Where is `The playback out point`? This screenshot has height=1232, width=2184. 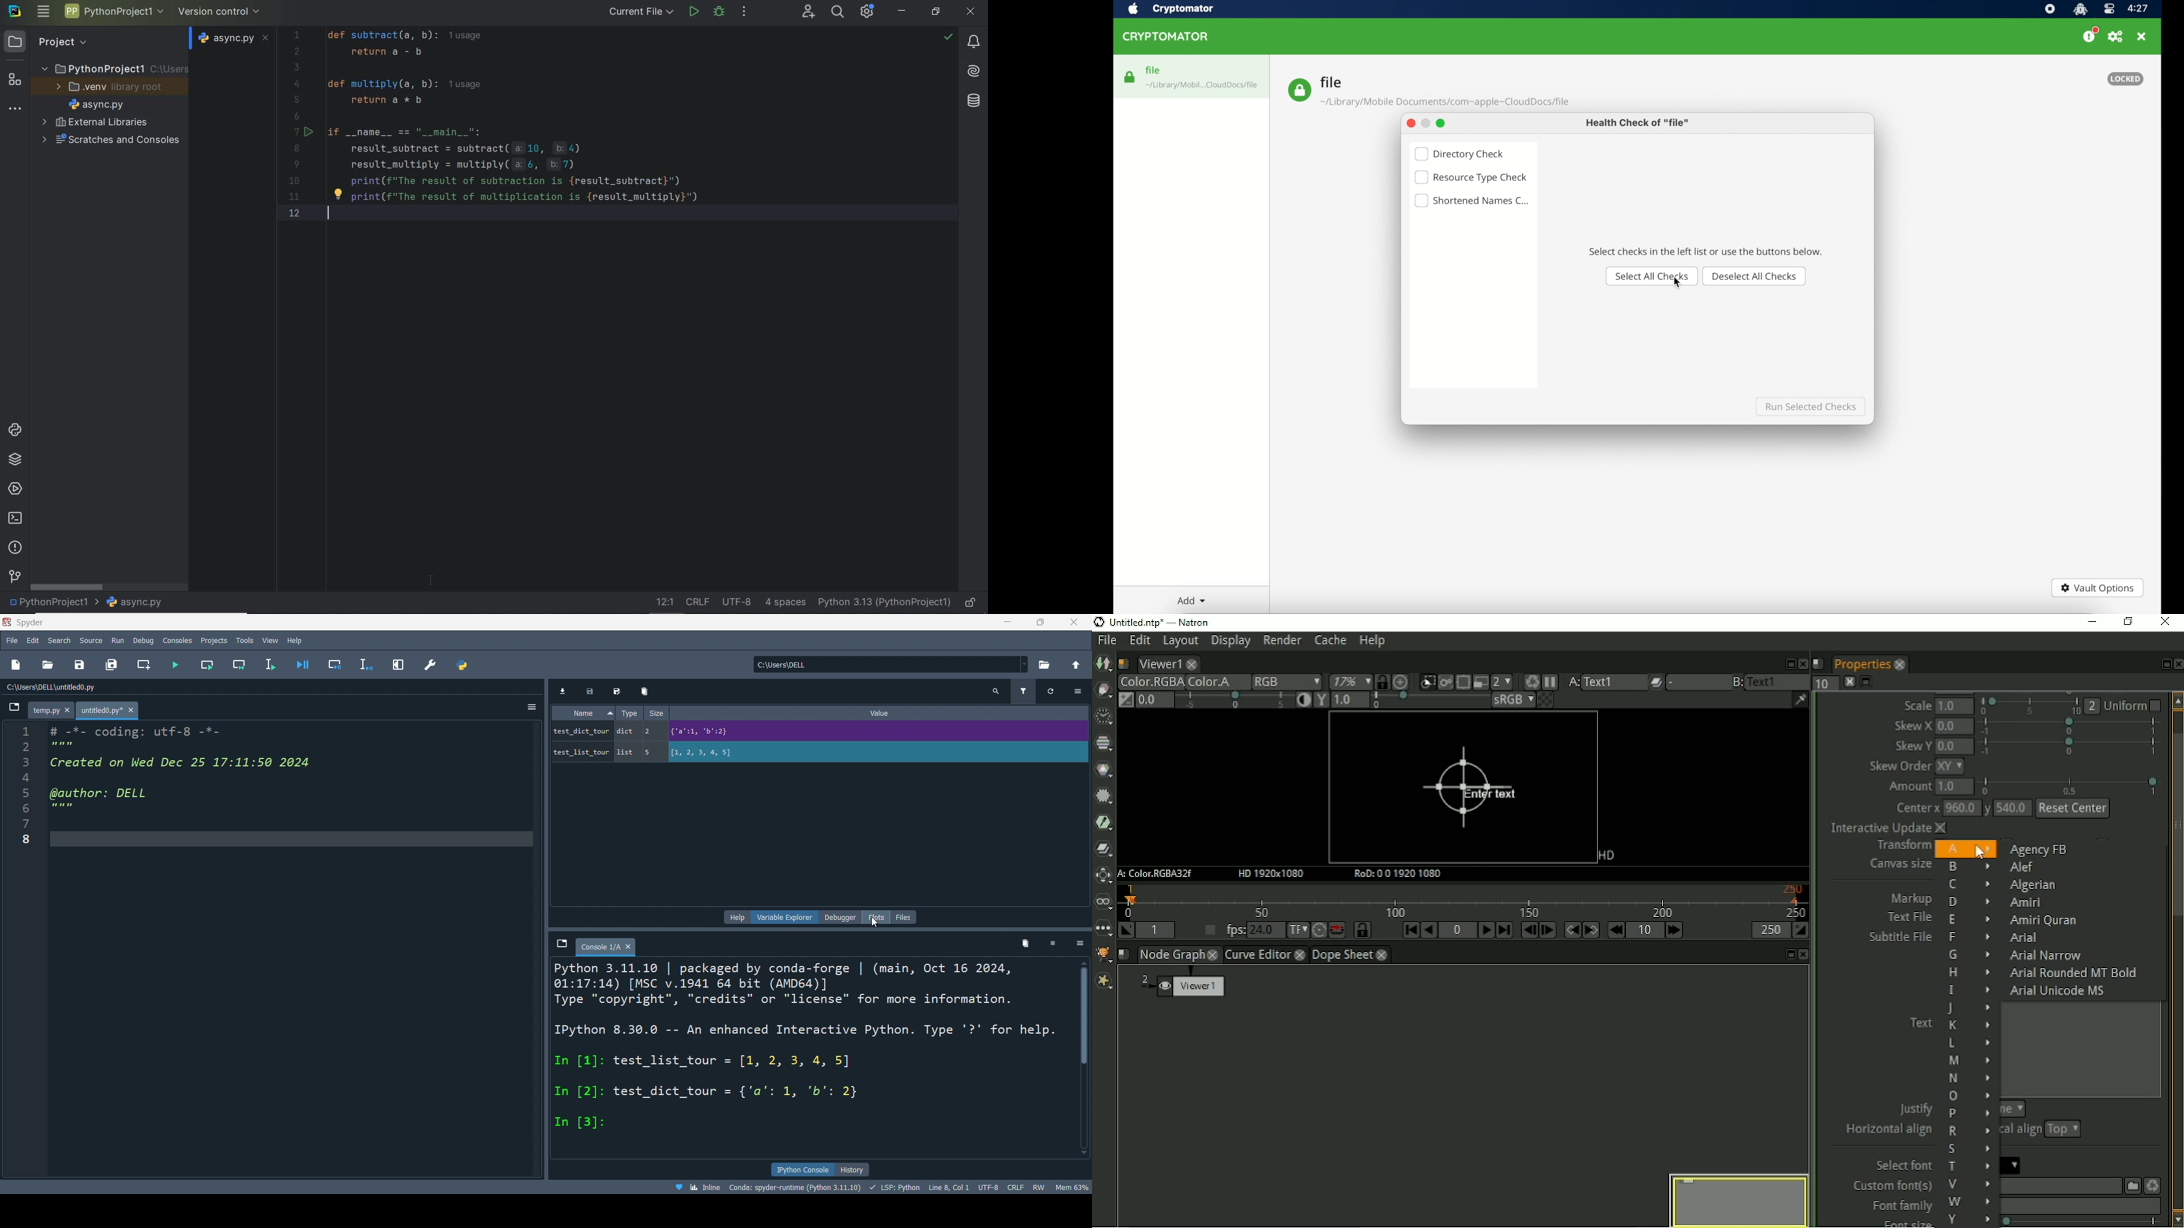
The playback out point is located at coordinates (1770, 930).